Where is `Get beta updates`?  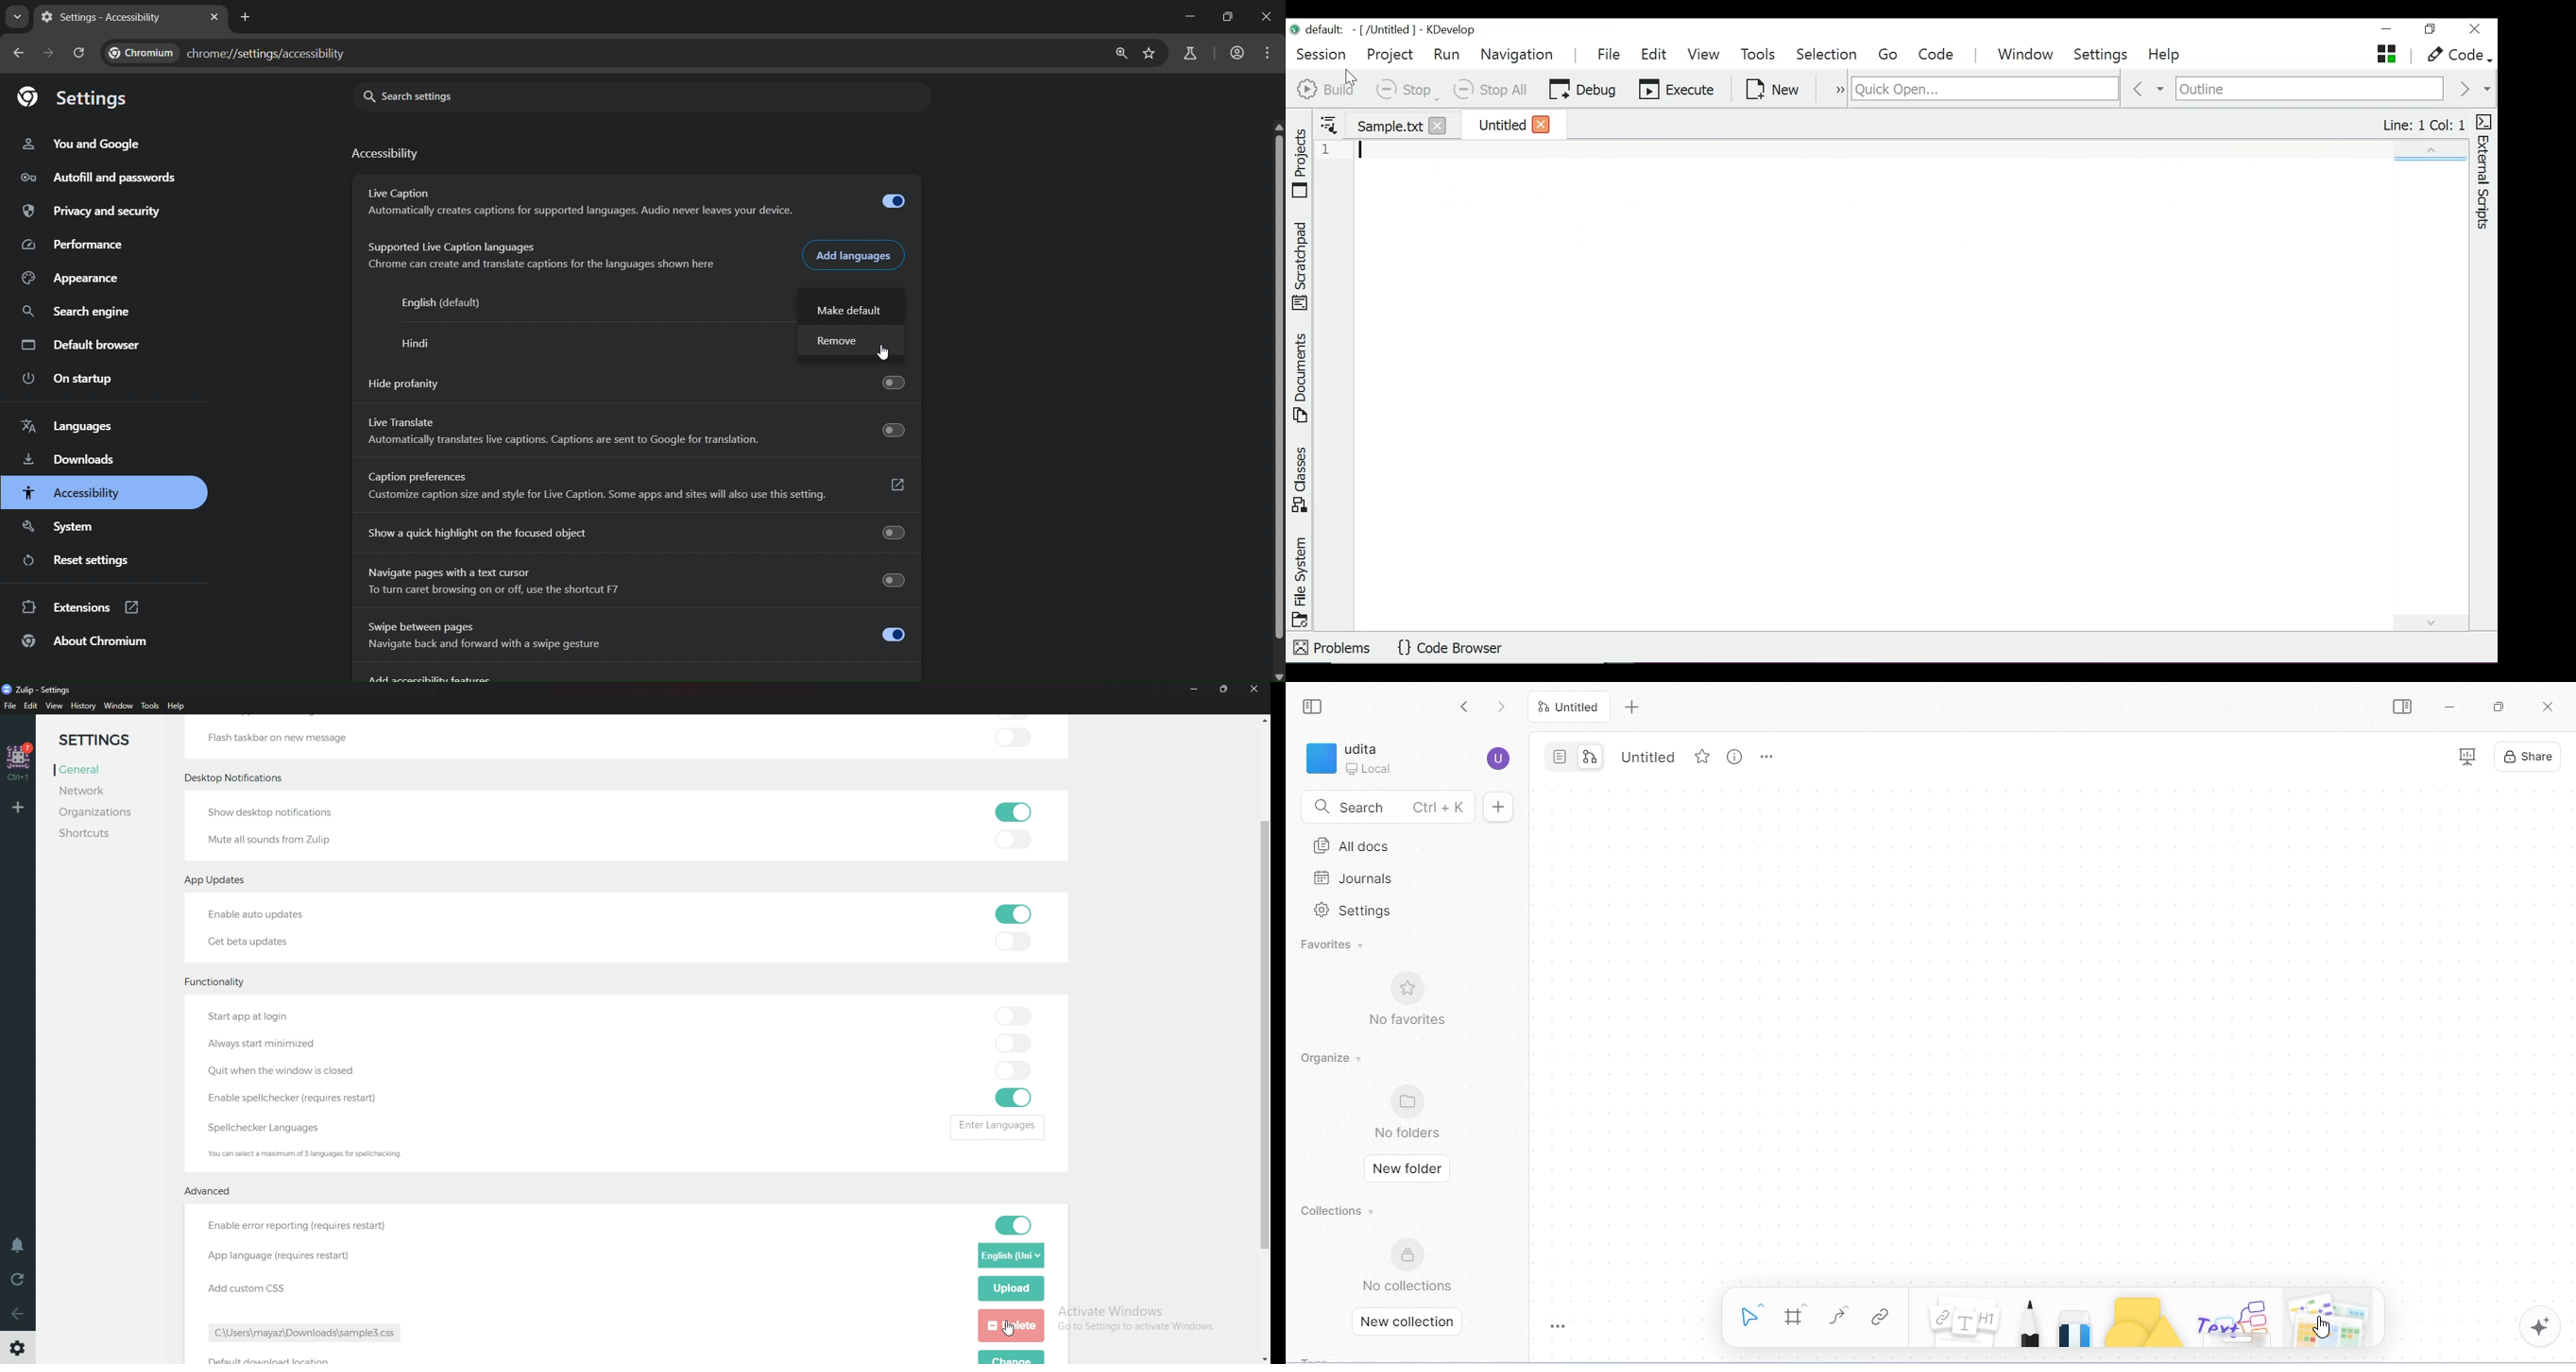
Get beta updates is located at coordinates (253, 940).